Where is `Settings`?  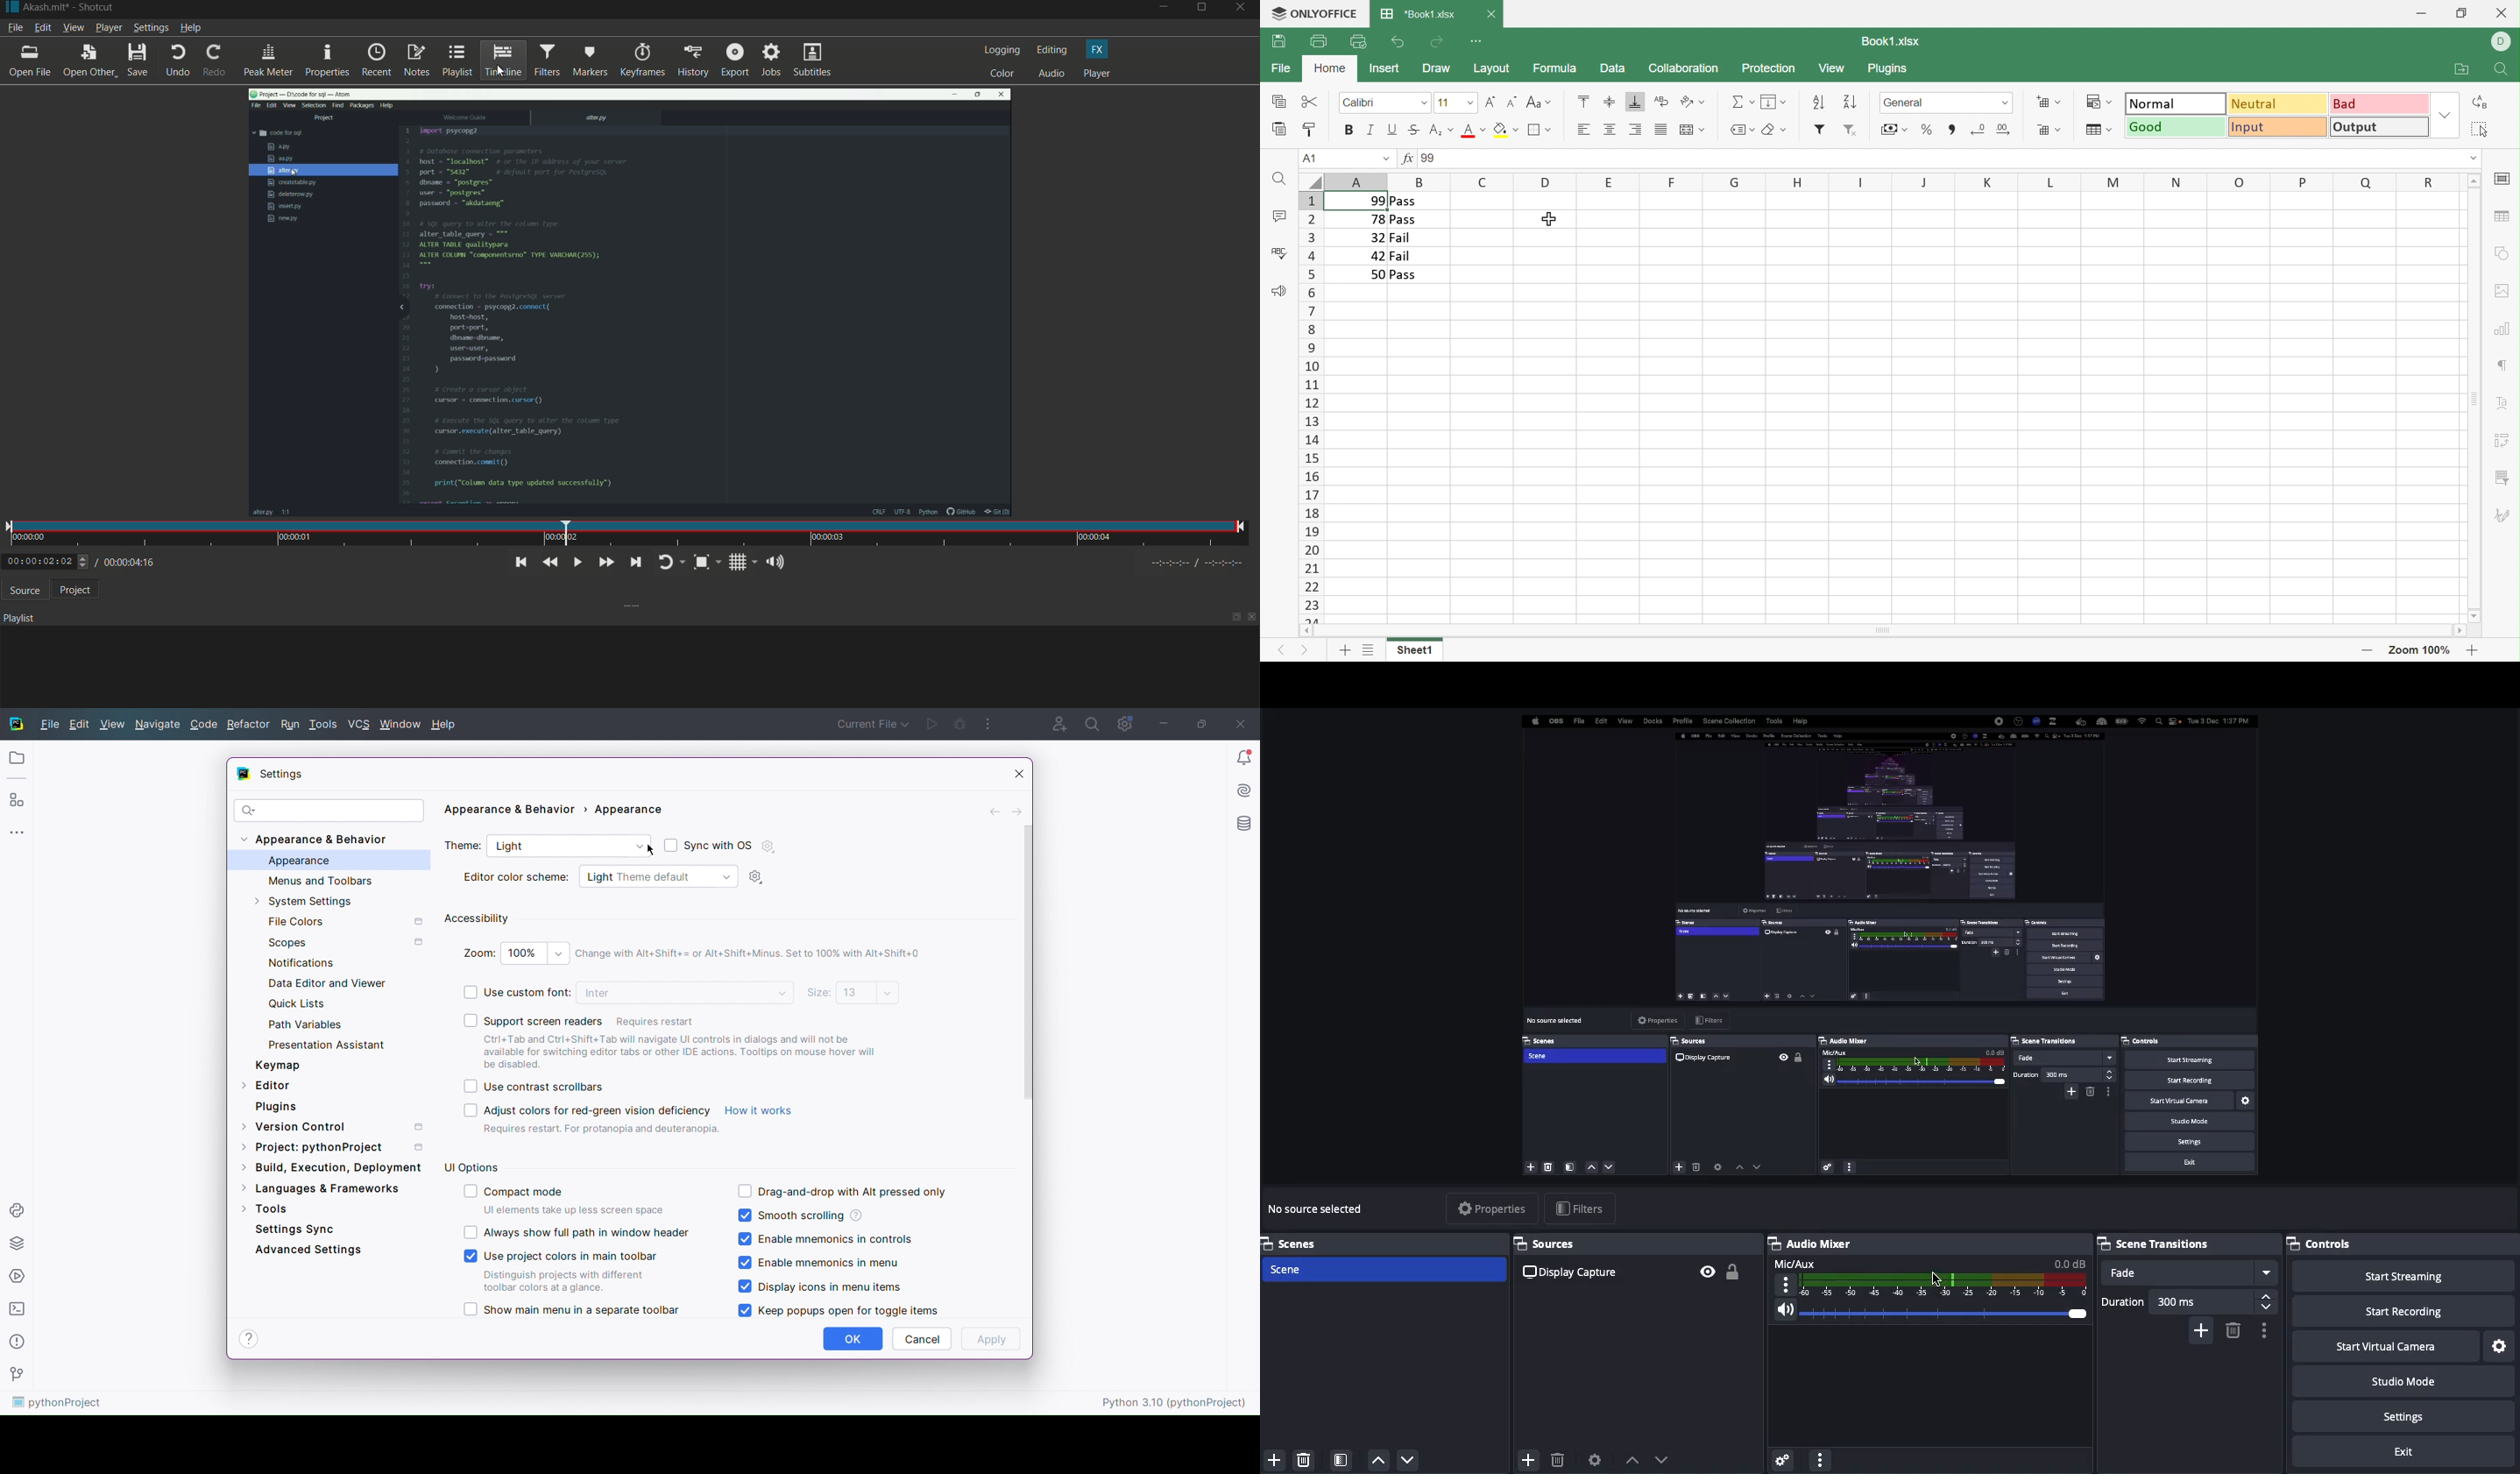
Settings is located at coordinates (2500, 1345).